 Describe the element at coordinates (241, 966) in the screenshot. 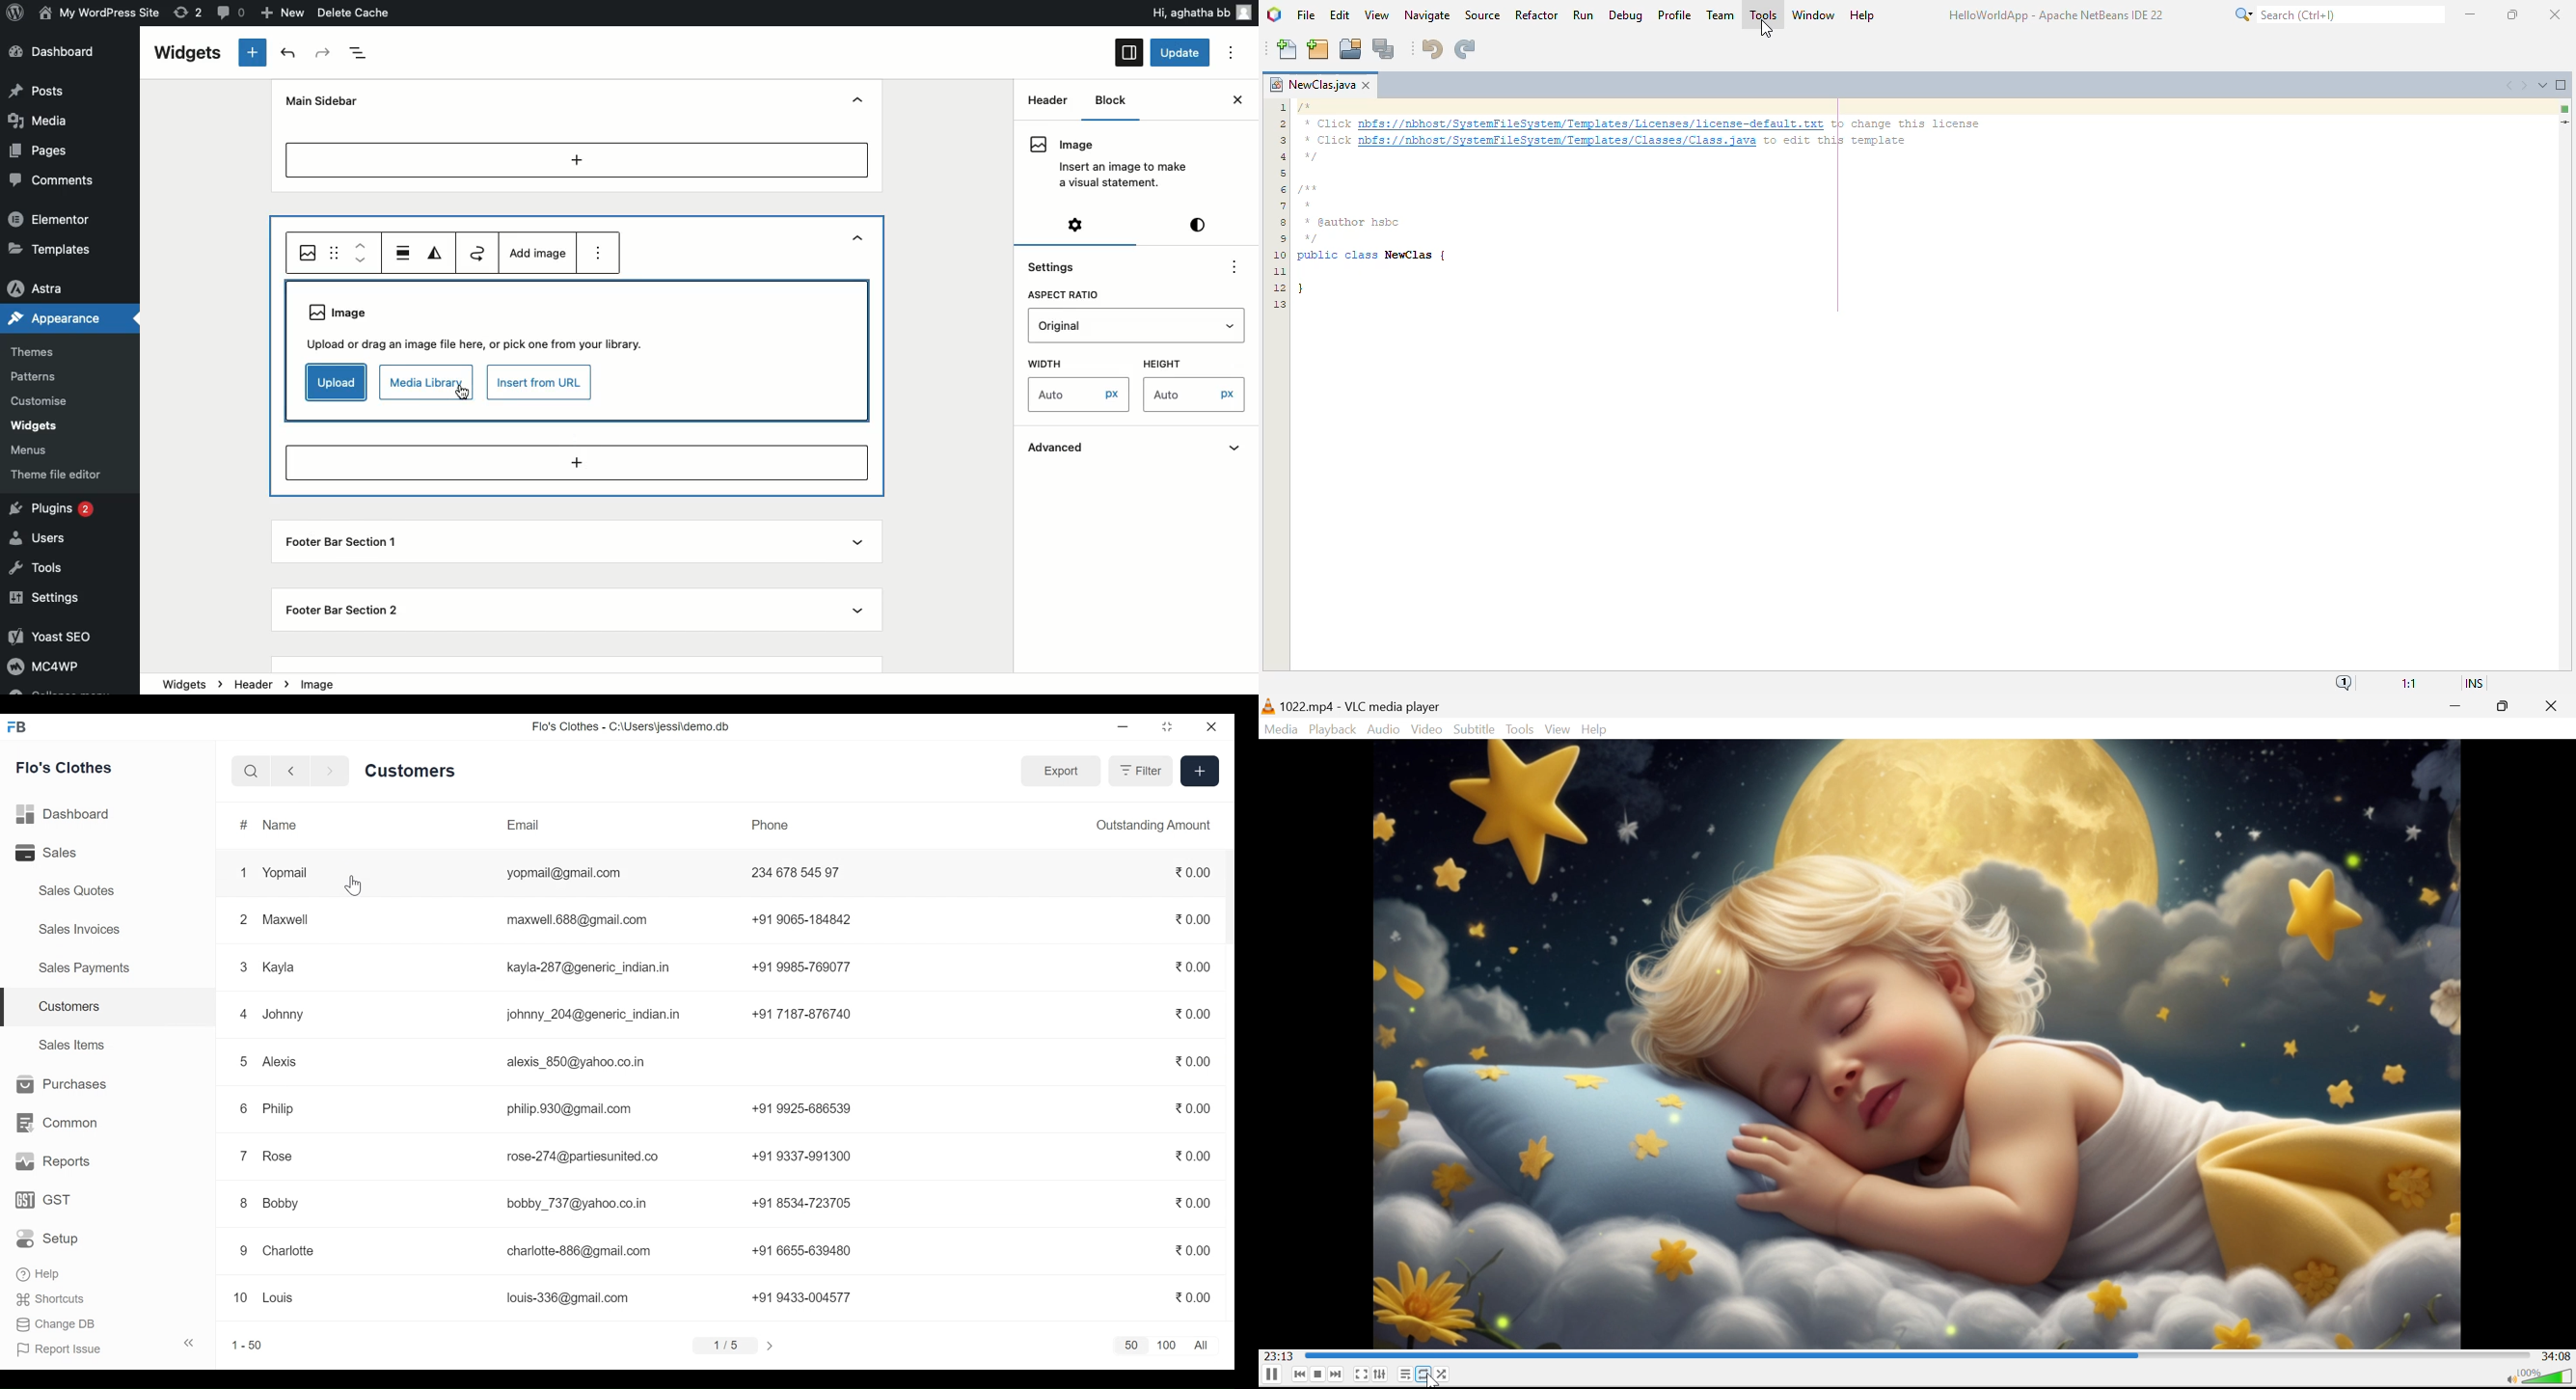

I see `3` at that location.